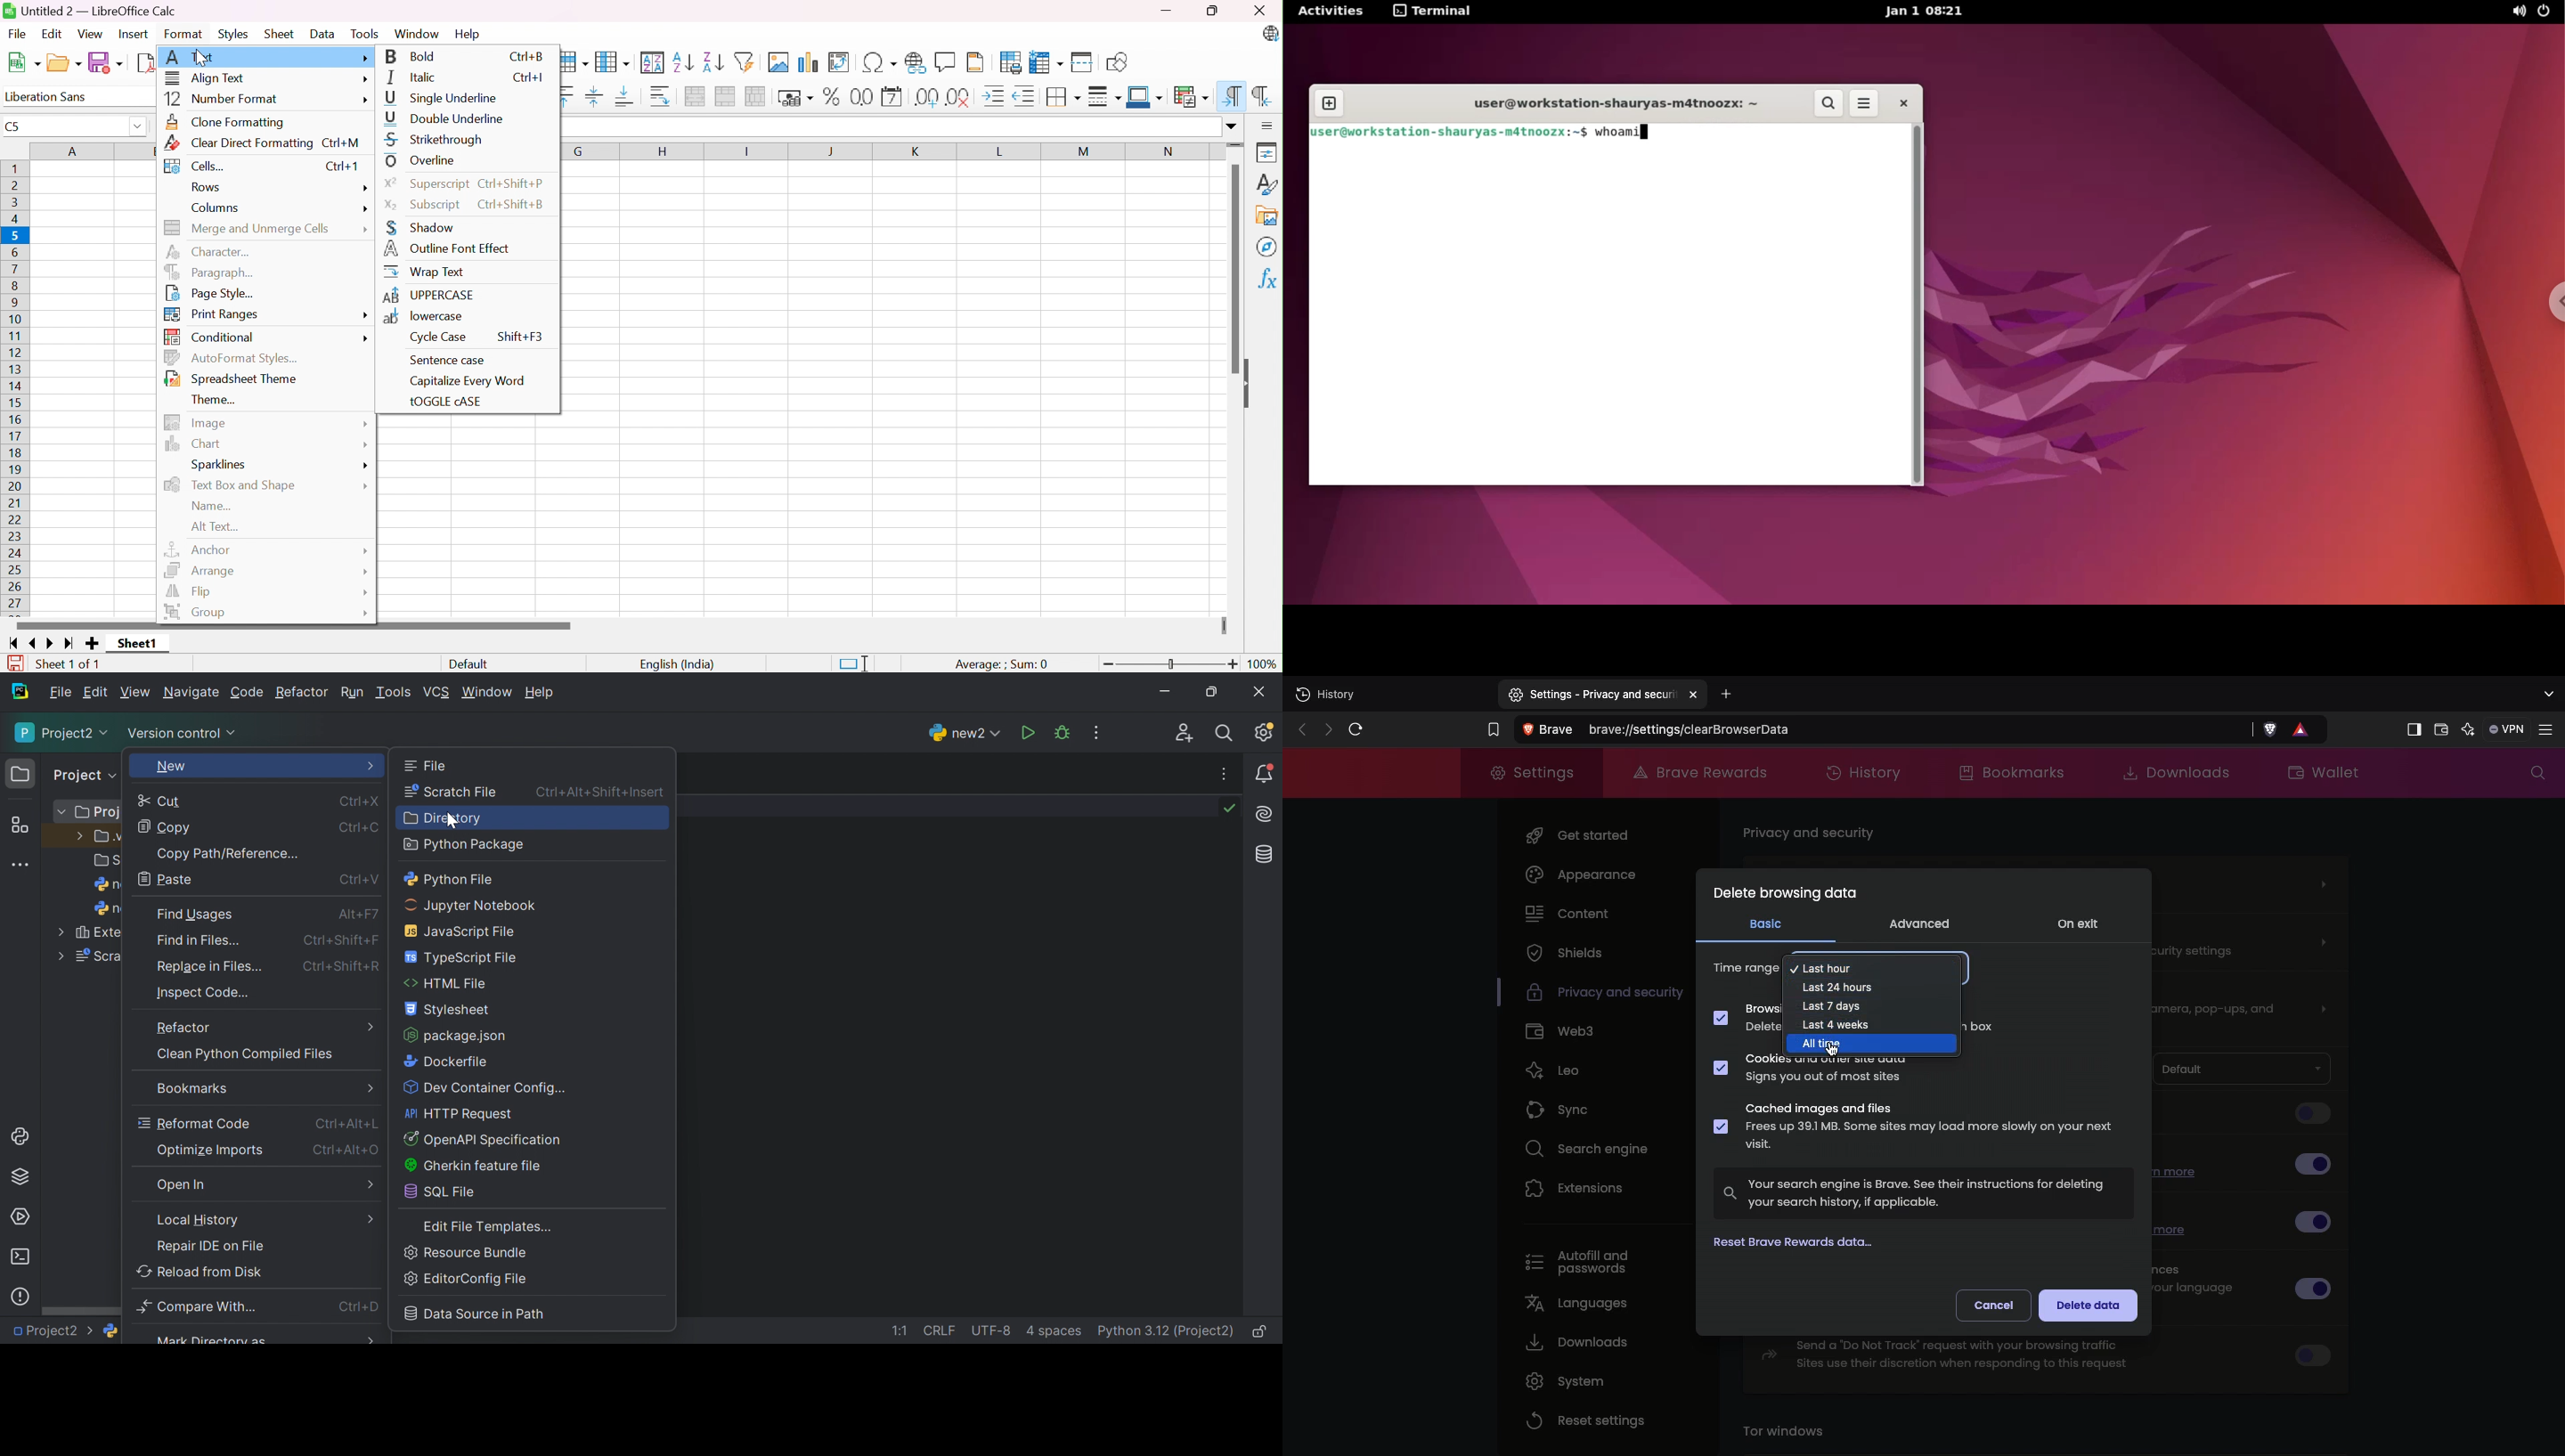 Image resolution: width=2576 pixels, height=1456 pixels. What do you see at coordinates (23, 63) in the screenshot?
I see `New` at bounding box center [23, 63].